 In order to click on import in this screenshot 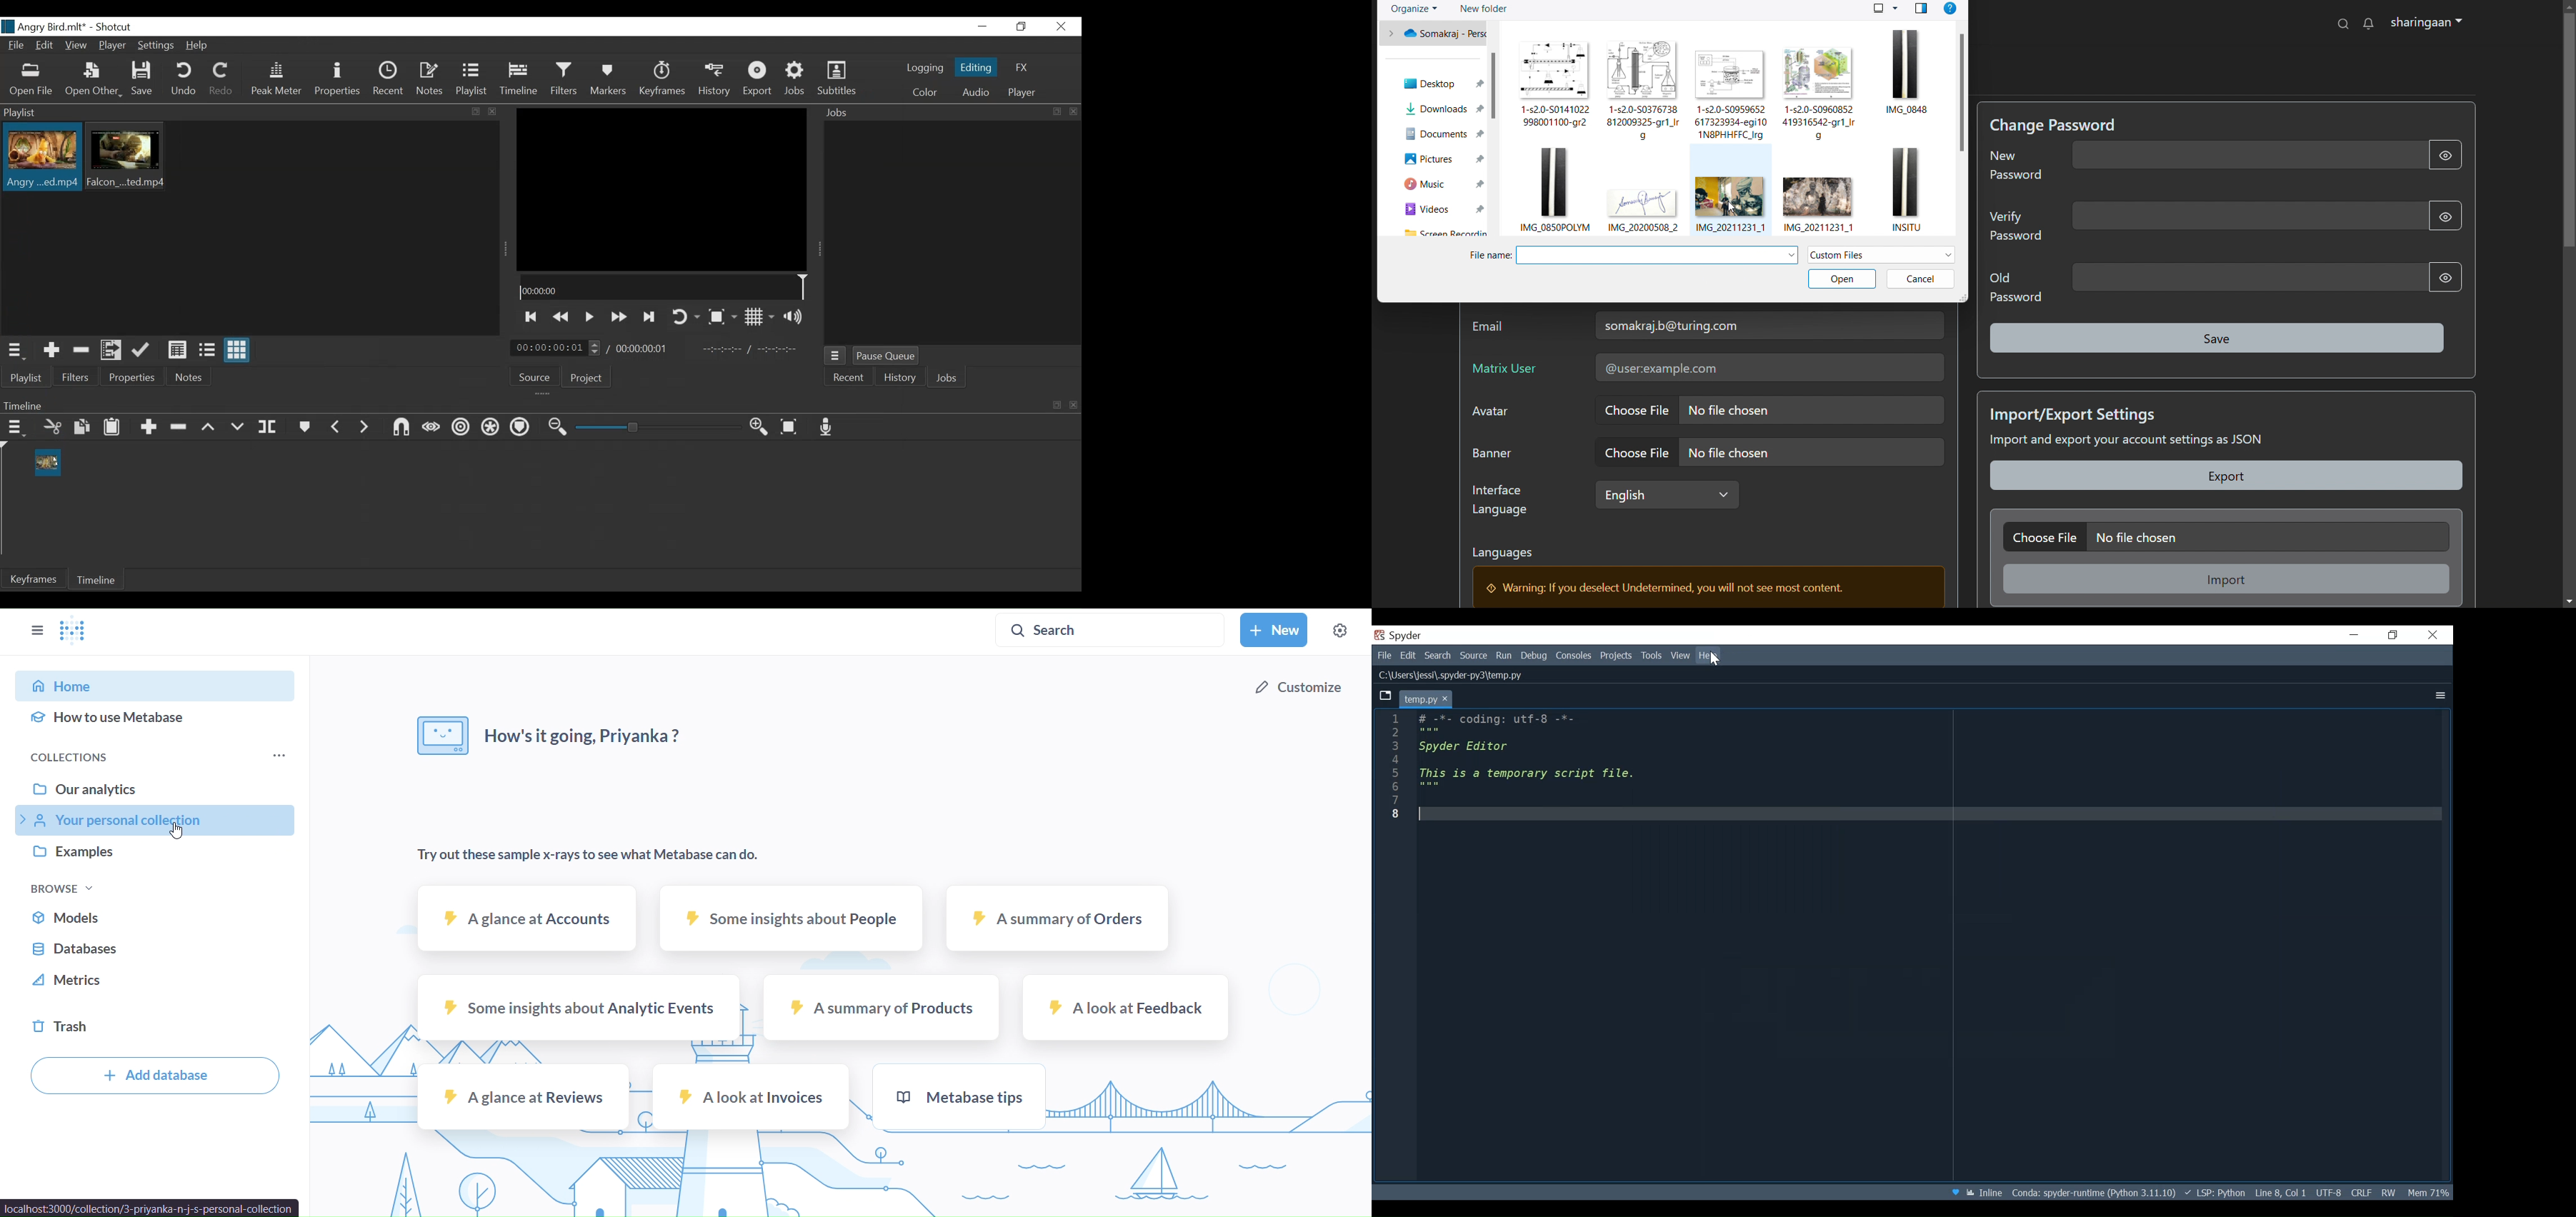, I will do `click(2228, 578)`.